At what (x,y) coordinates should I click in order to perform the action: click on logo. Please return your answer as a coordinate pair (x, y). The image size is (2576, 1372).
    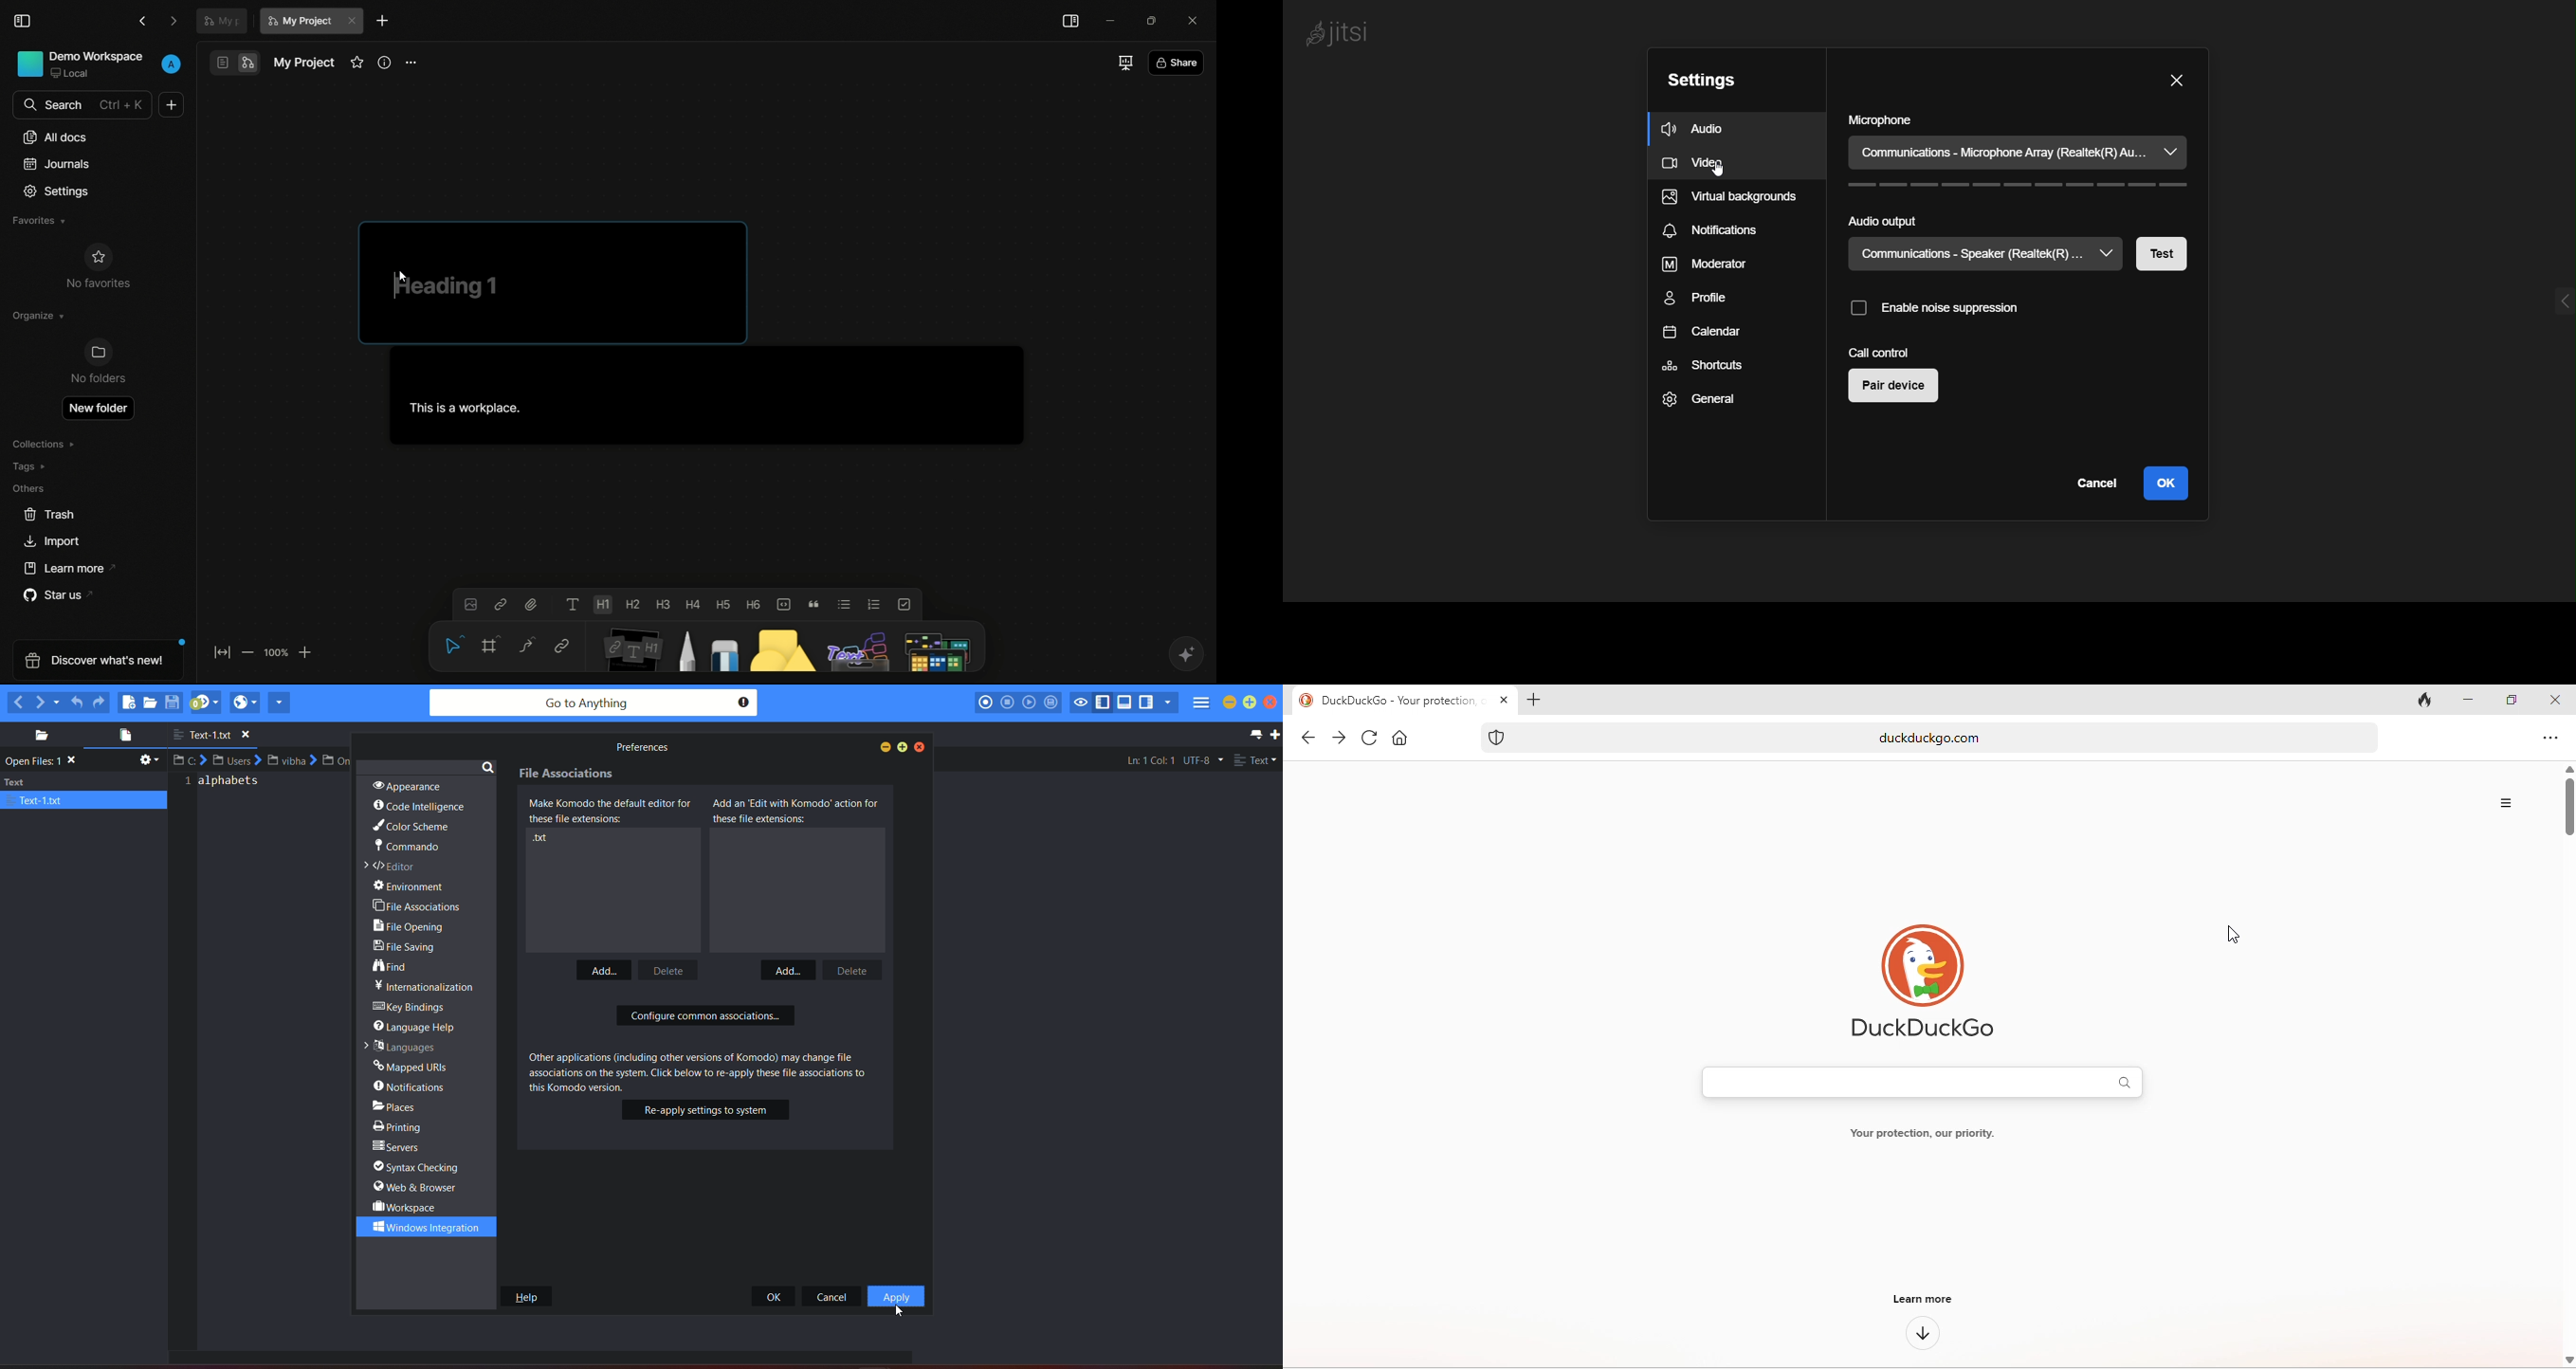
    Looking at the image, I should click on (1342, 37).